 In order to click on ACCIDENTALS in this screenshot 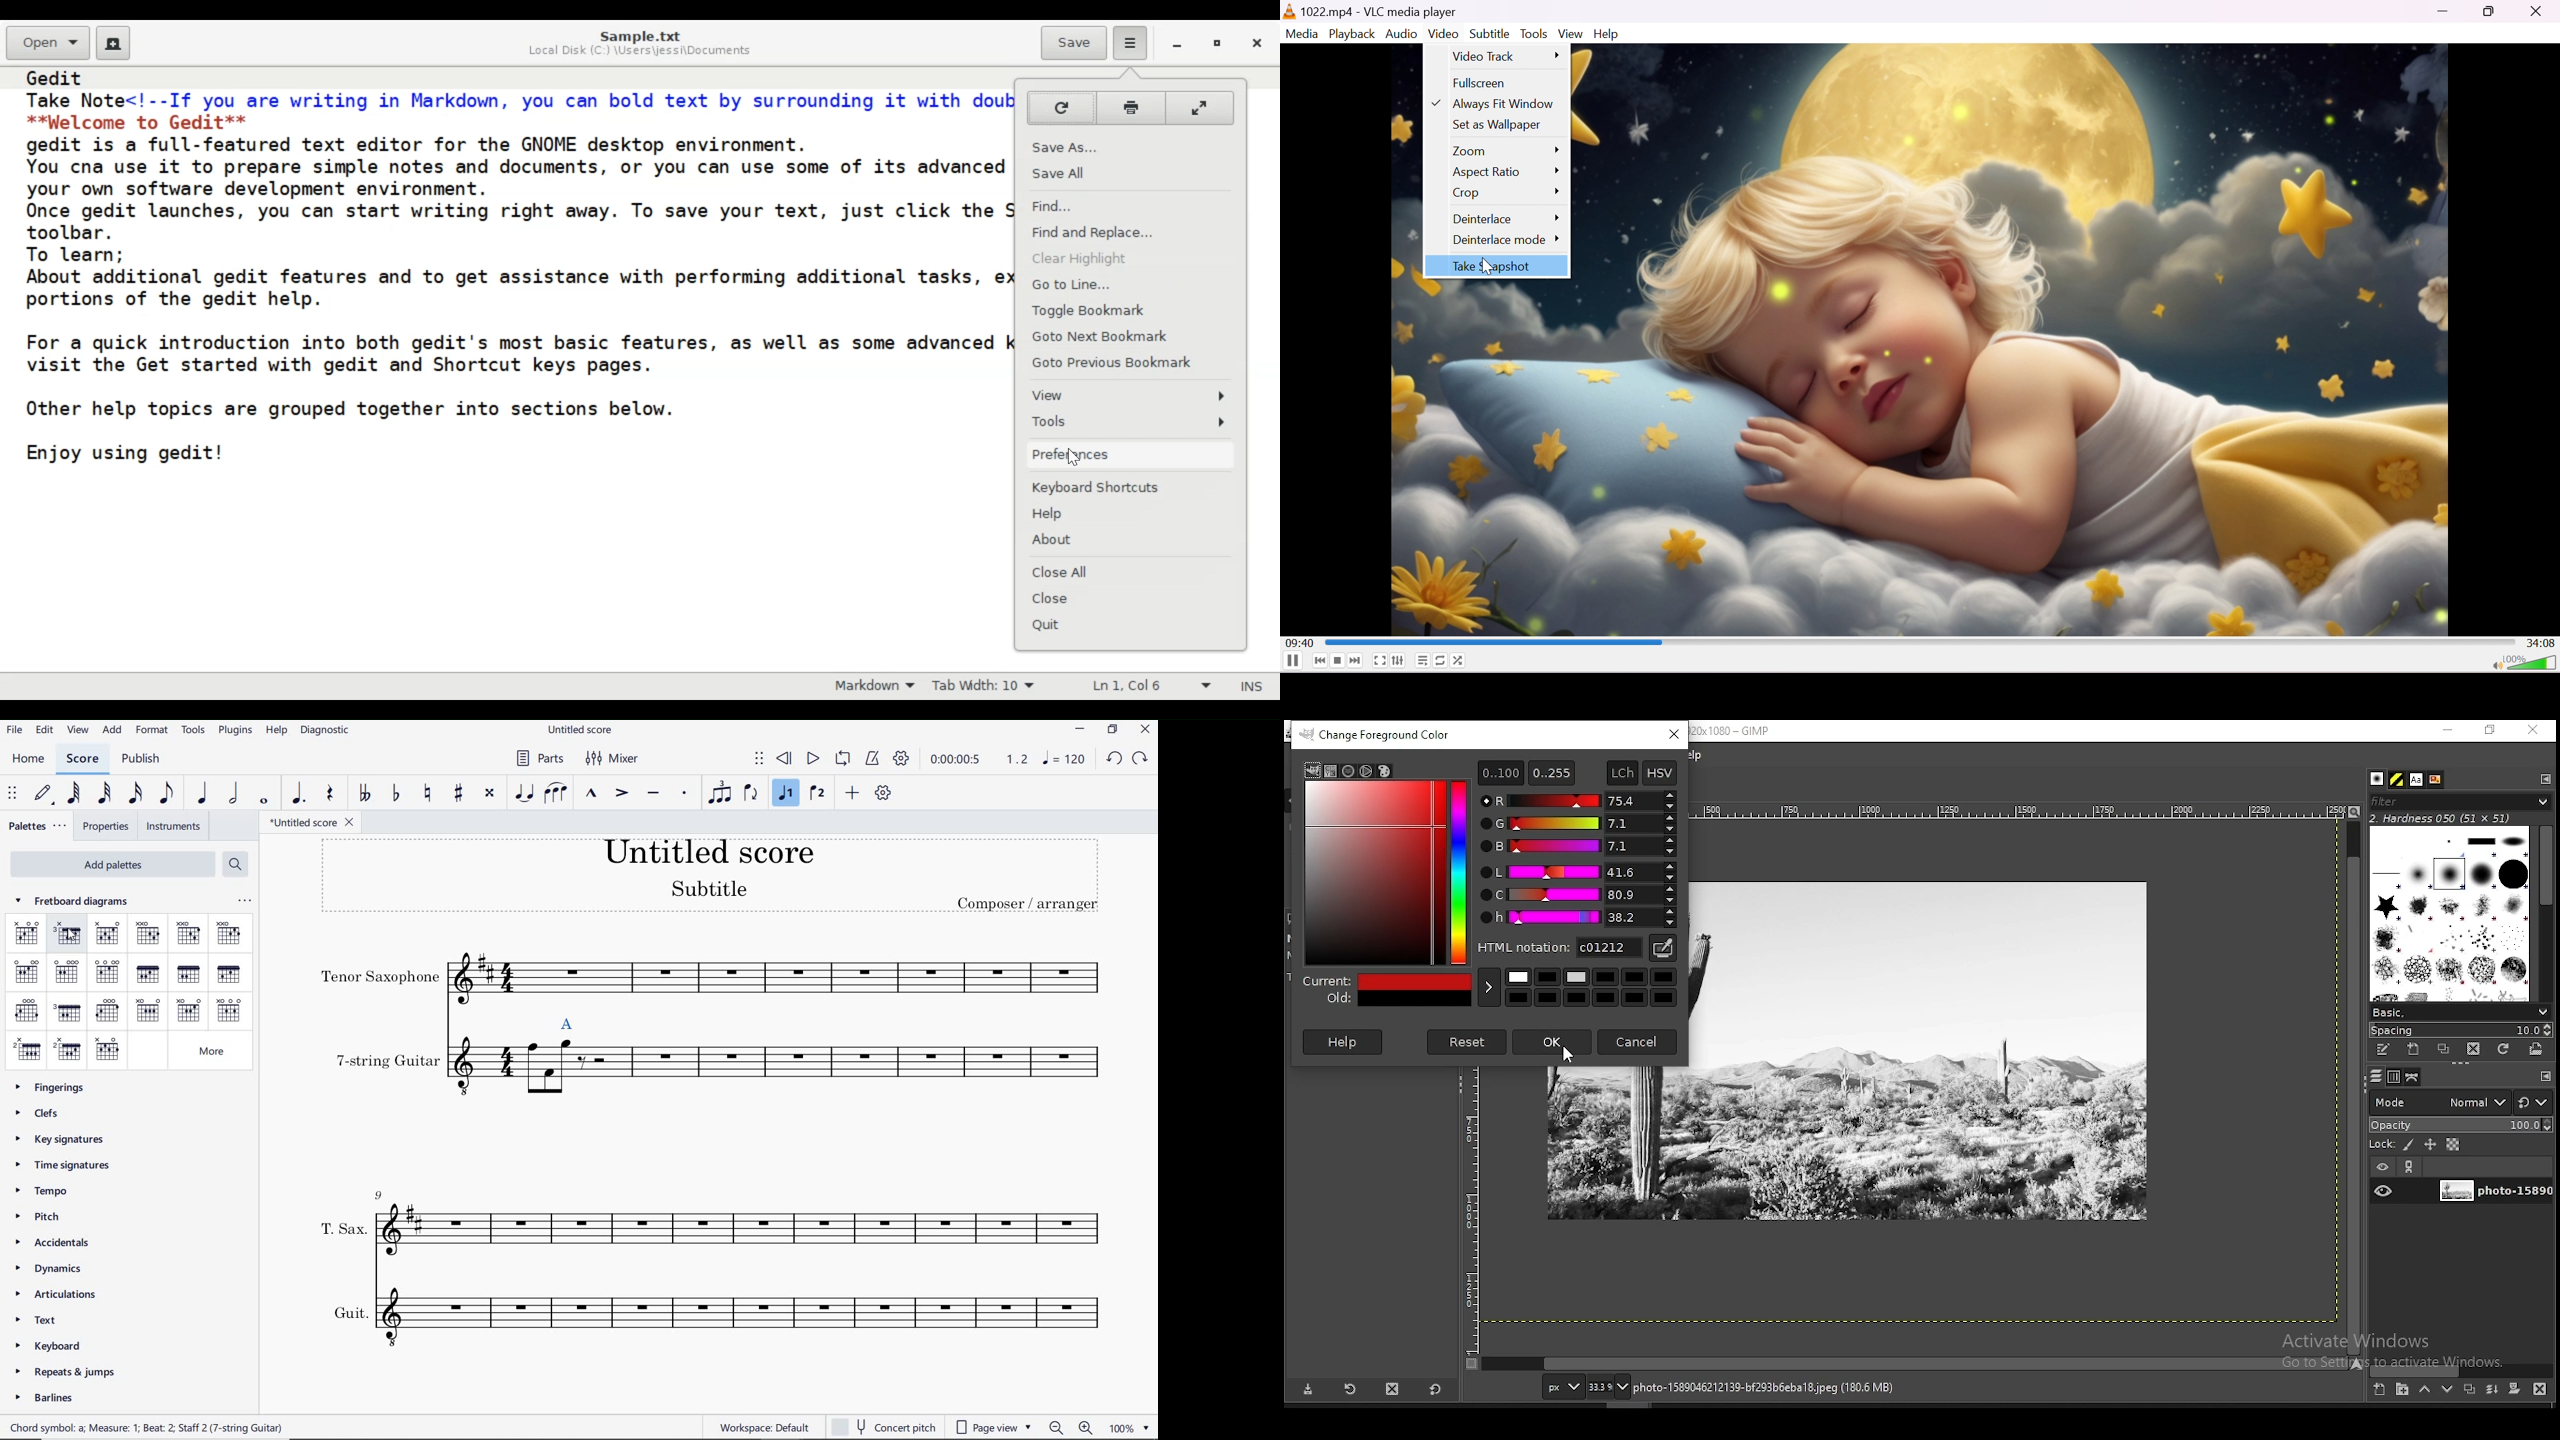, I will do `click(63, 1245)`.